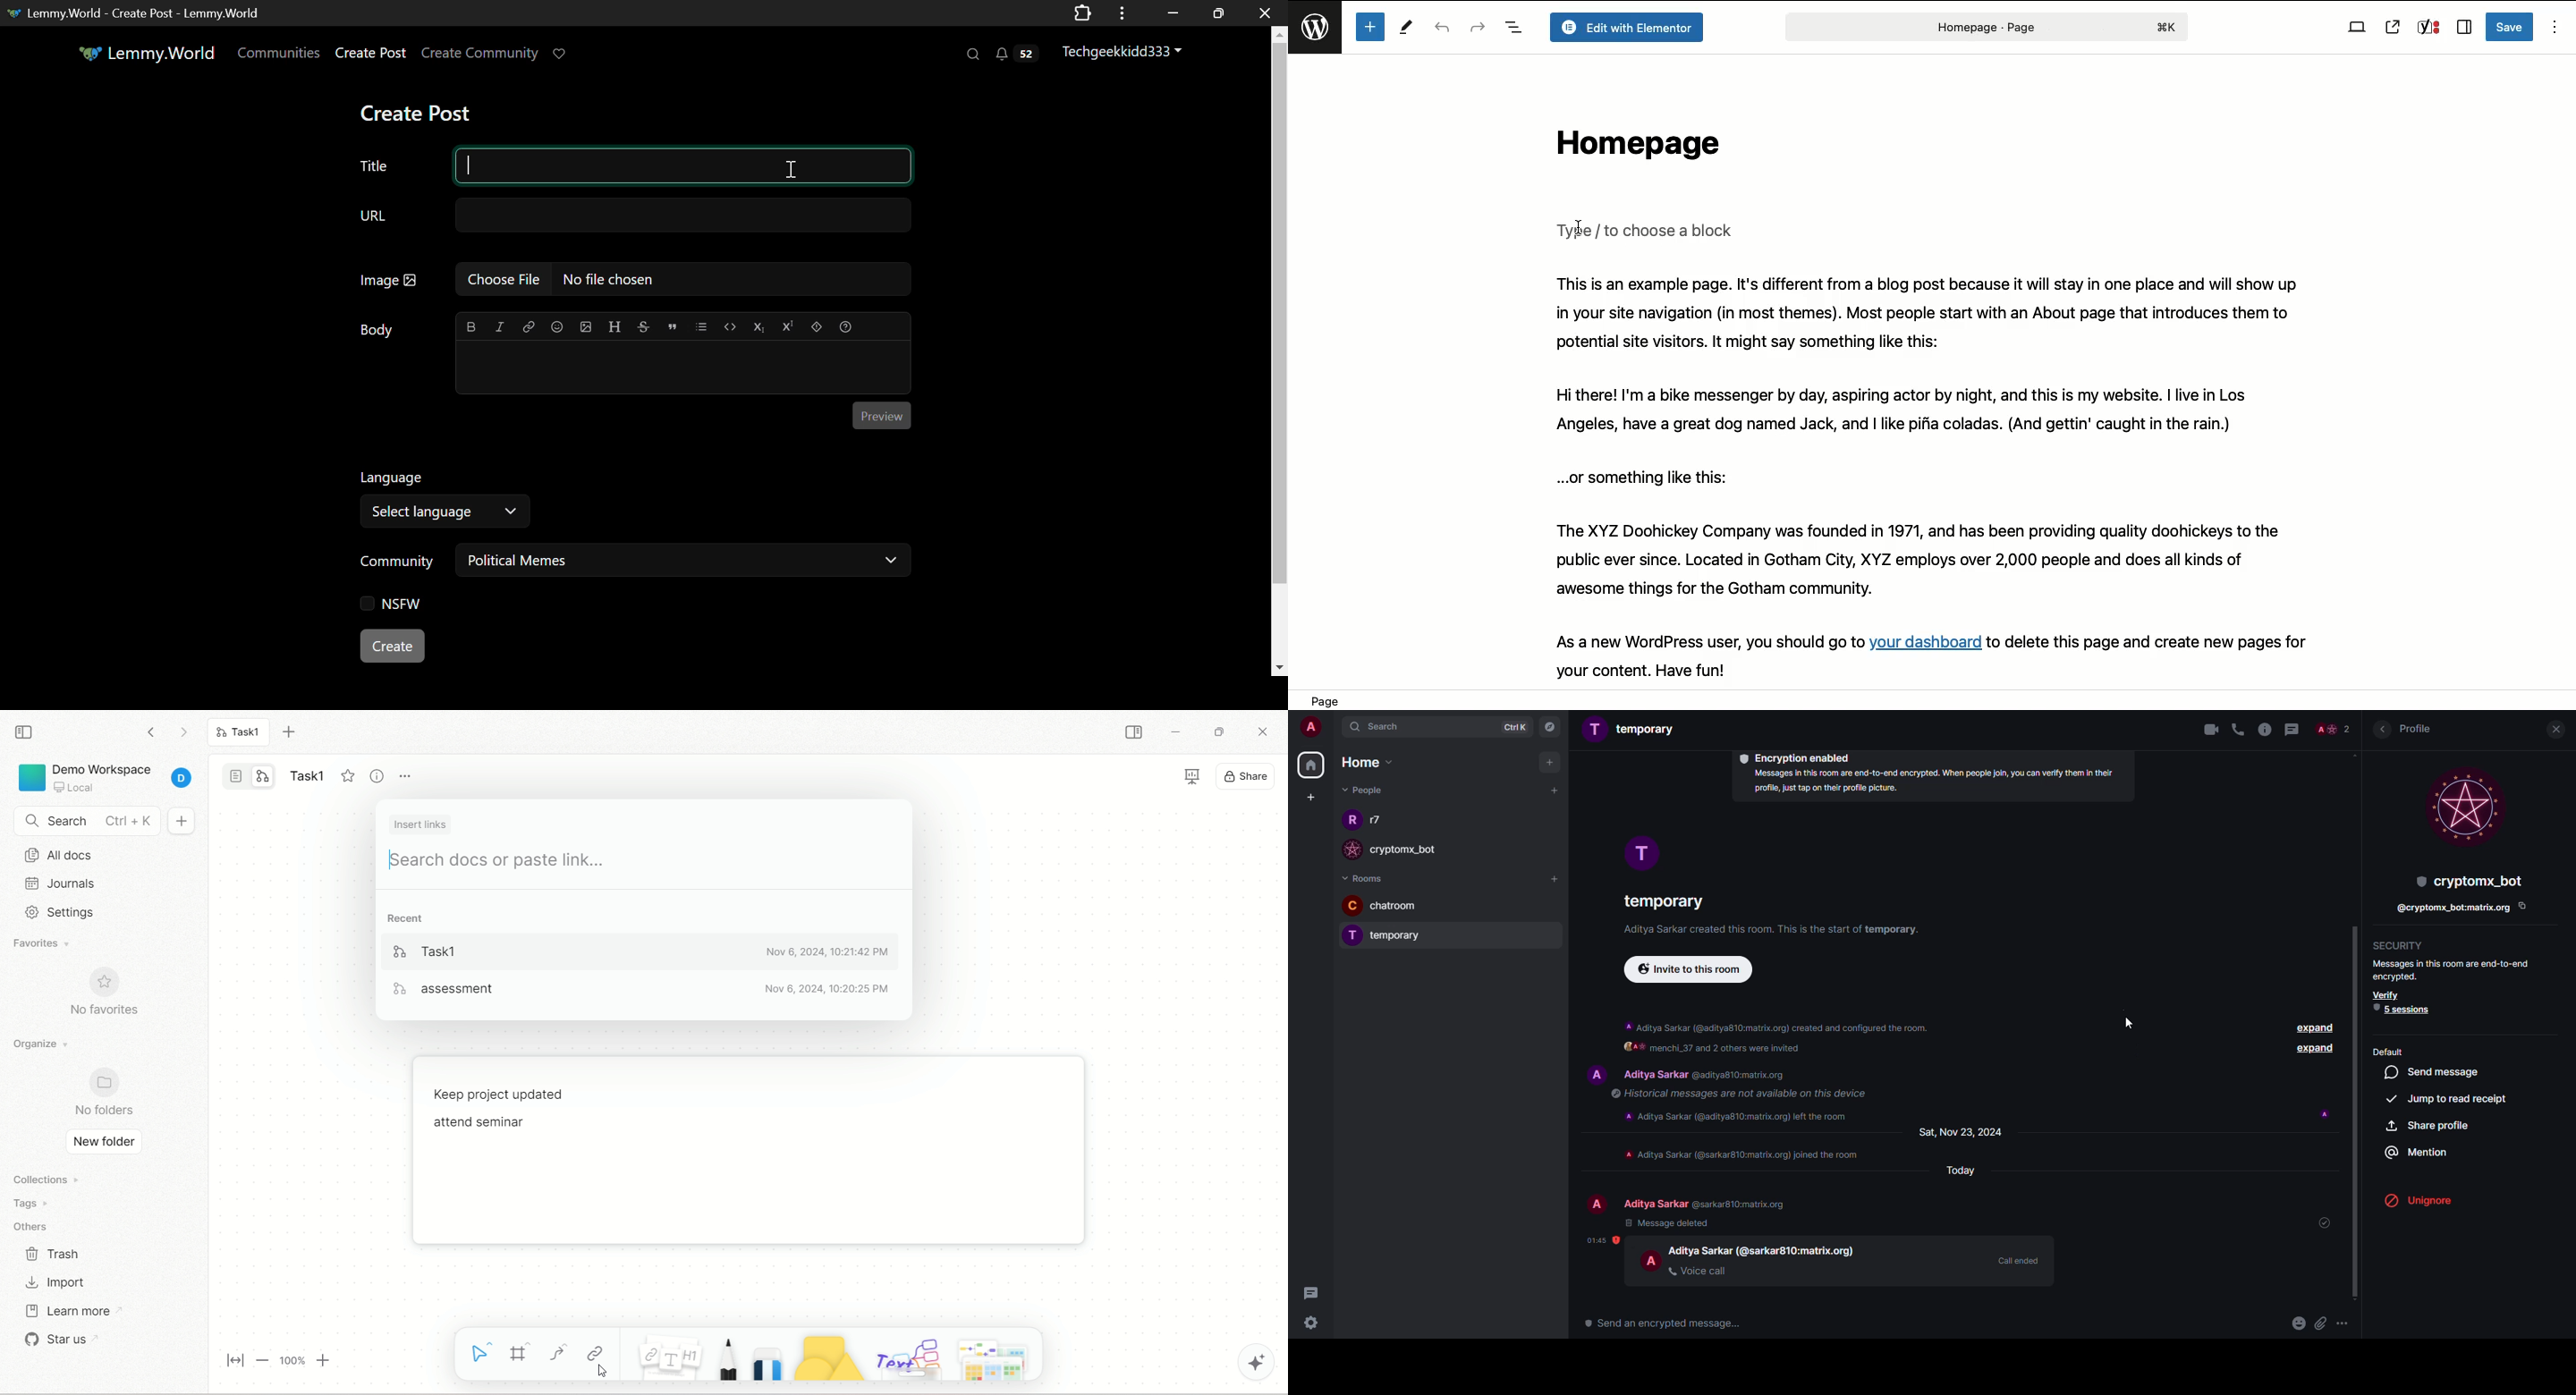 This screenshot has height=1400, width=2576. I want to click on people, so click(1707, 1204).